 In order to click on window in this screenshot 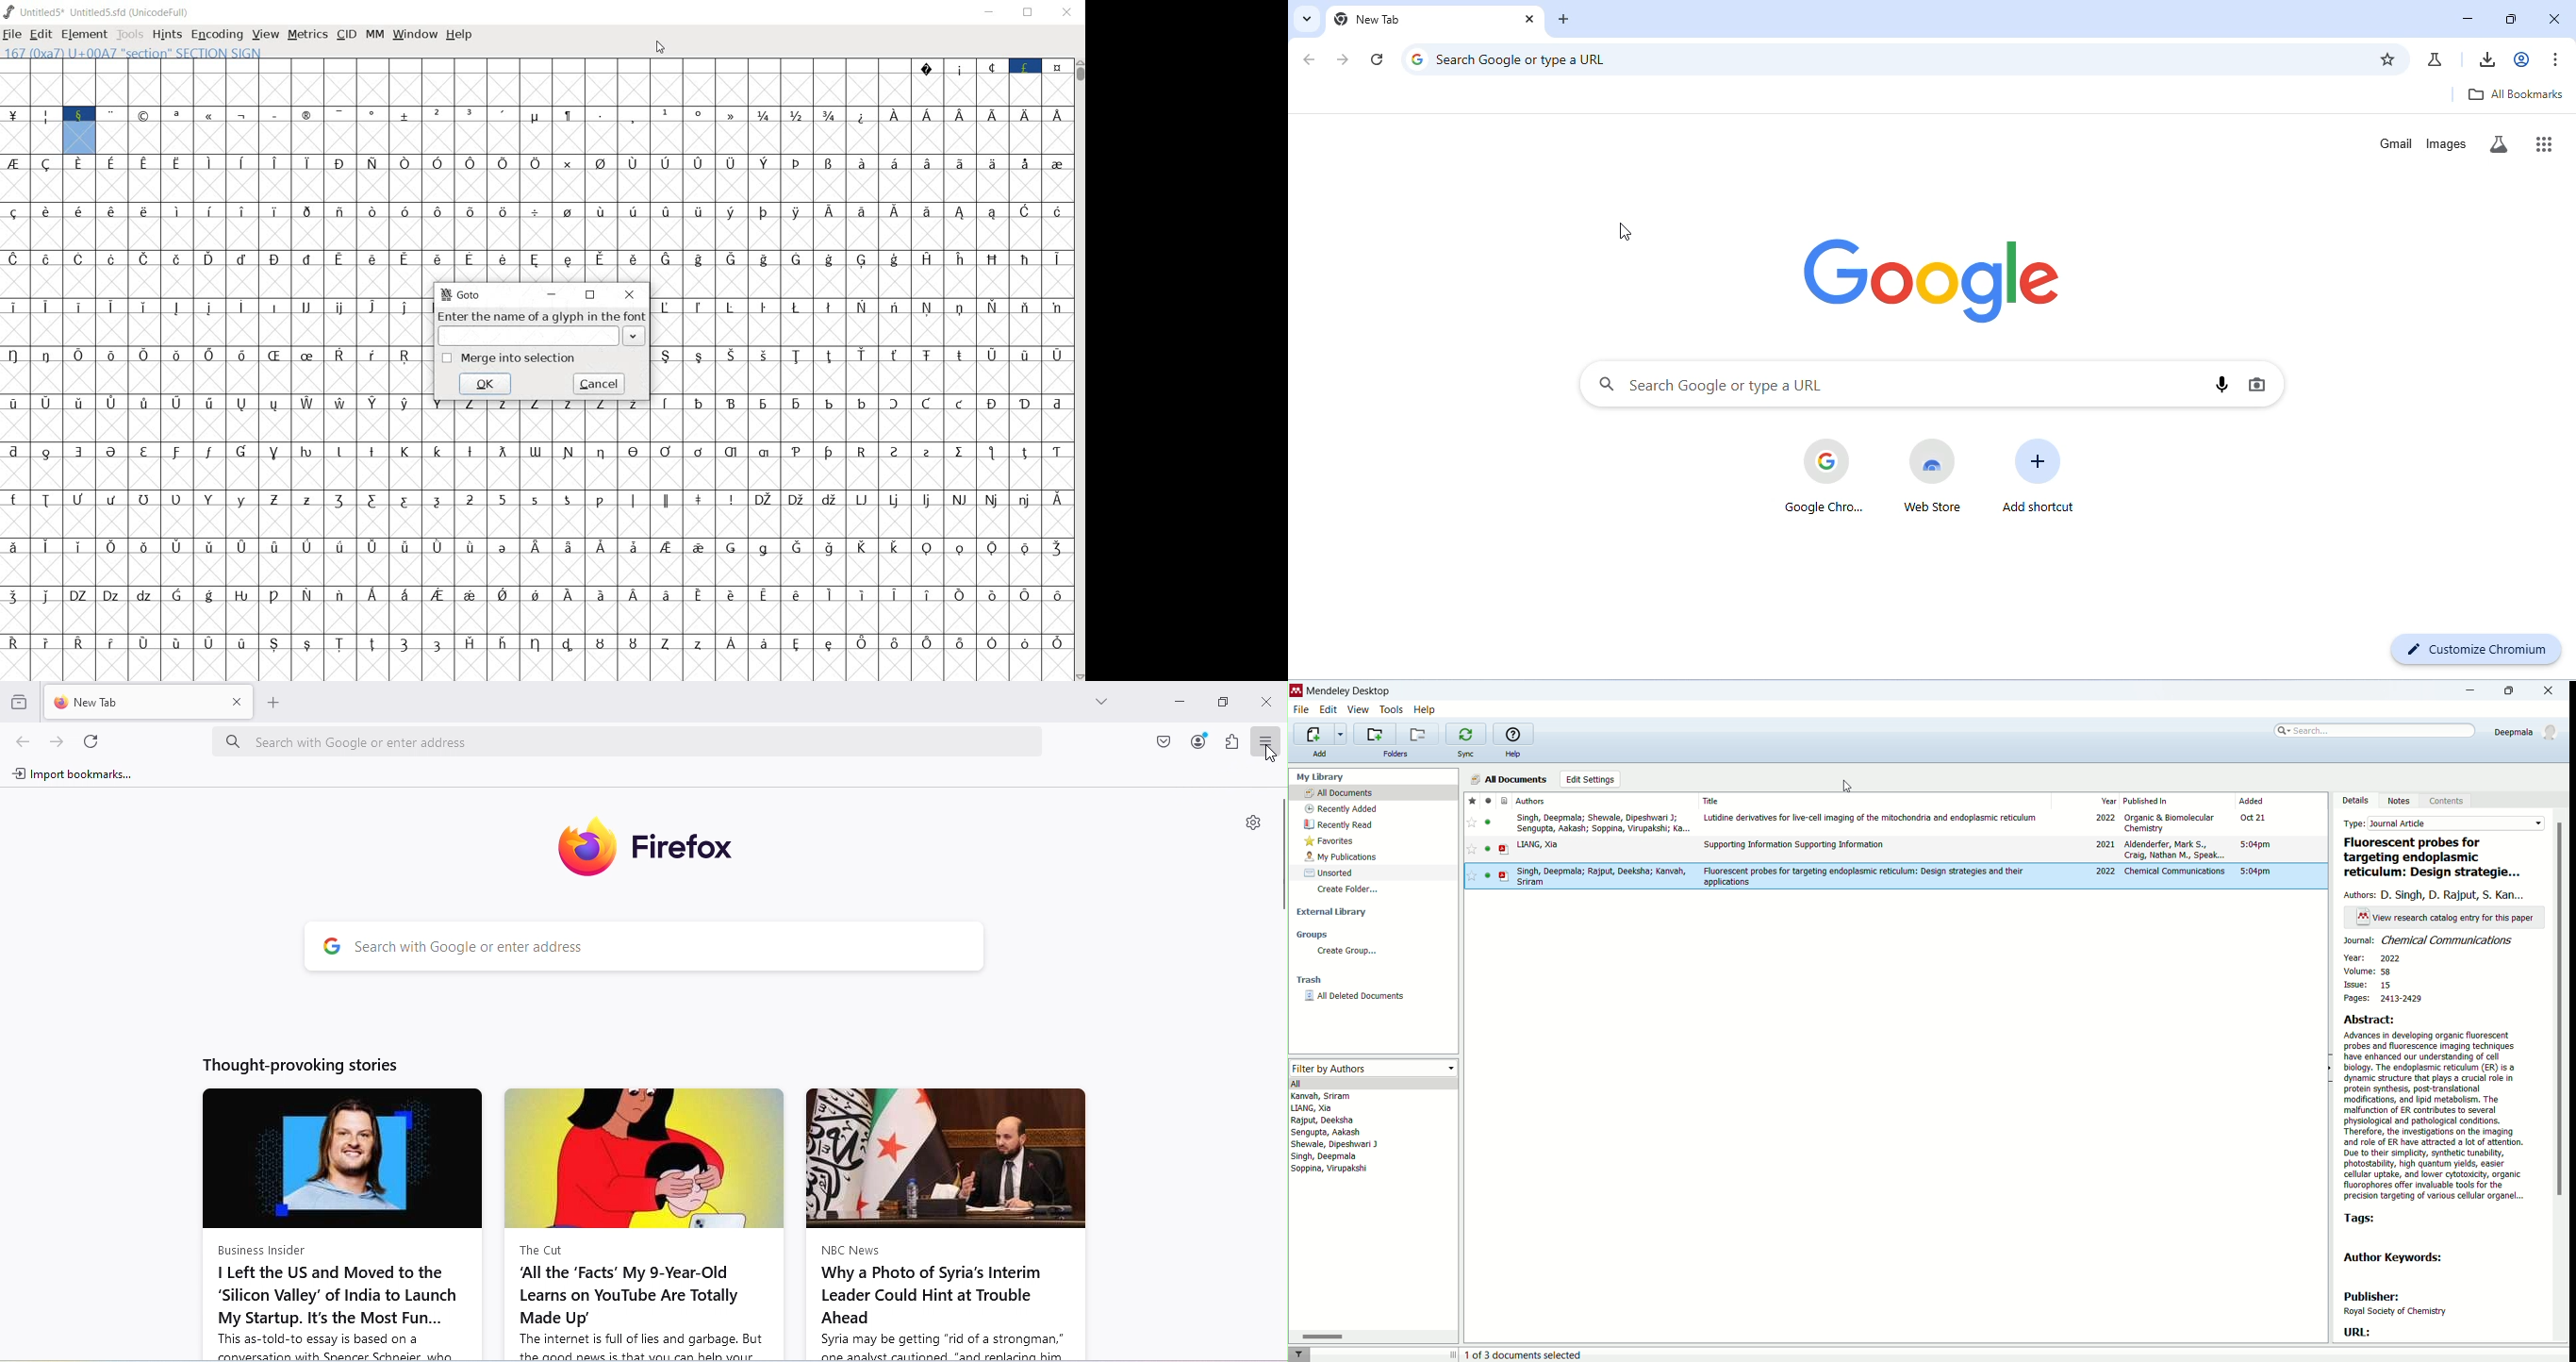, I will do `click(414, 35)`.